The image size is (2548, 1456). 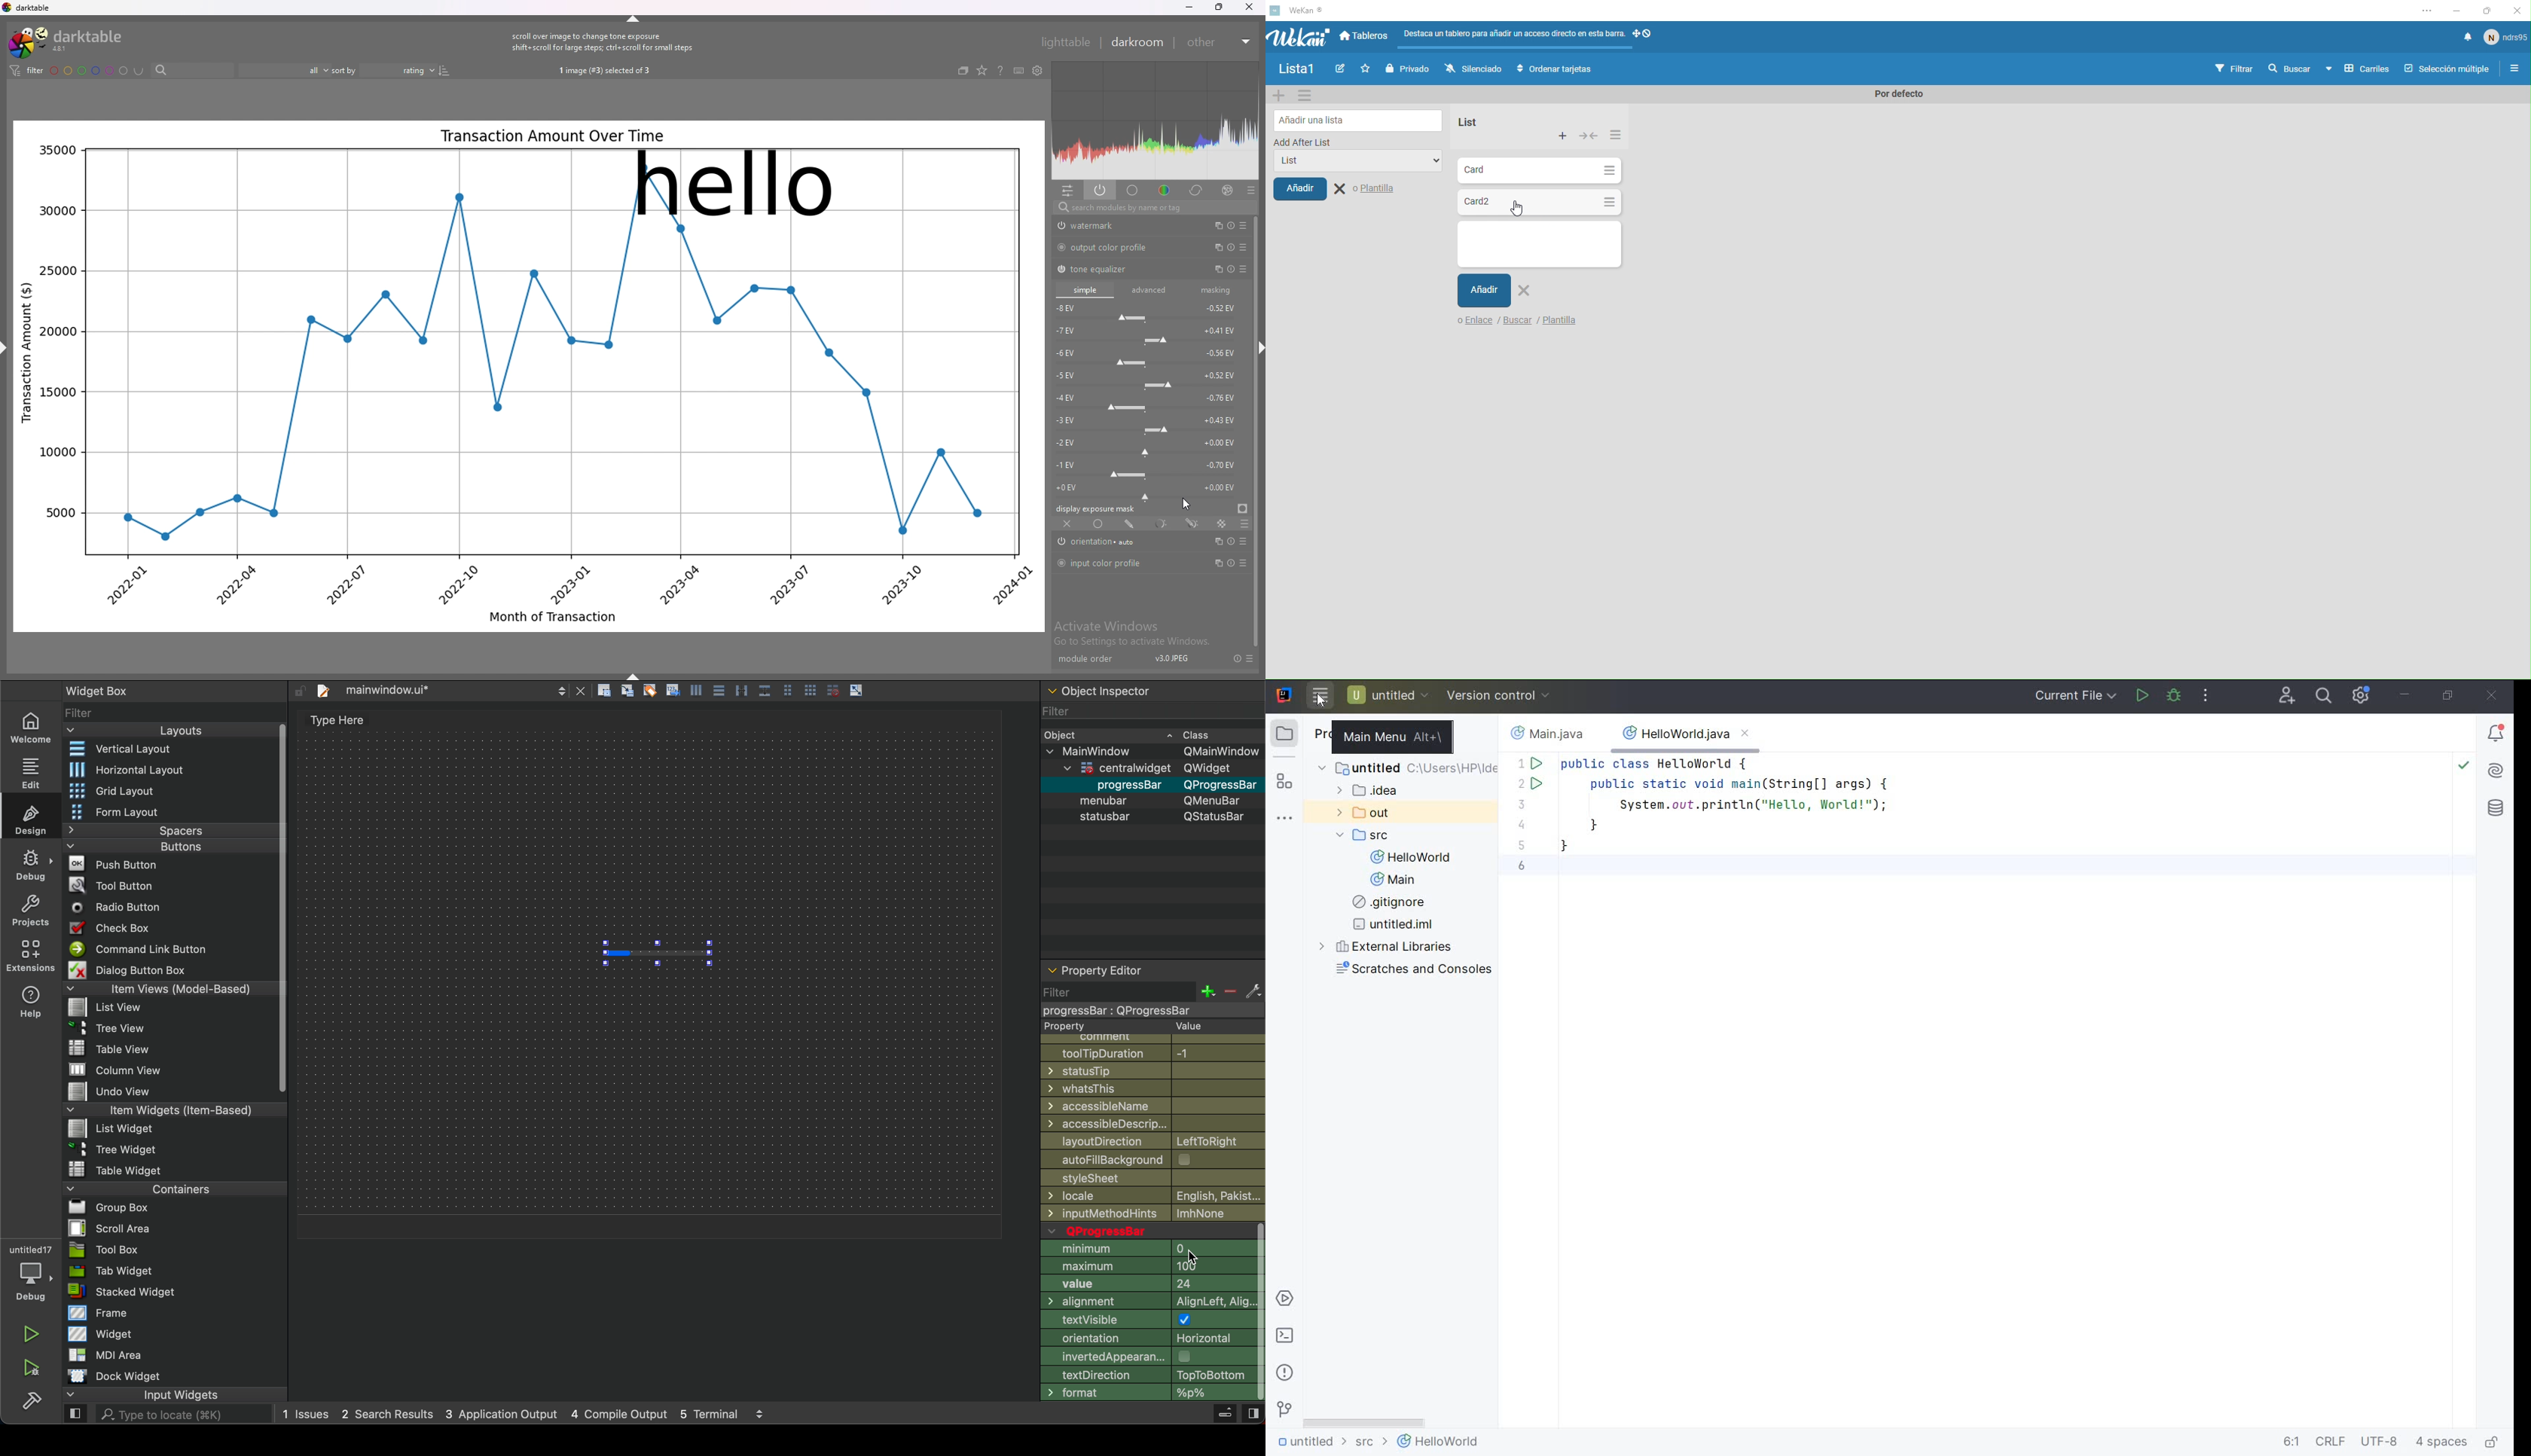 I want to click on search bar, so click(x=194, y=71).